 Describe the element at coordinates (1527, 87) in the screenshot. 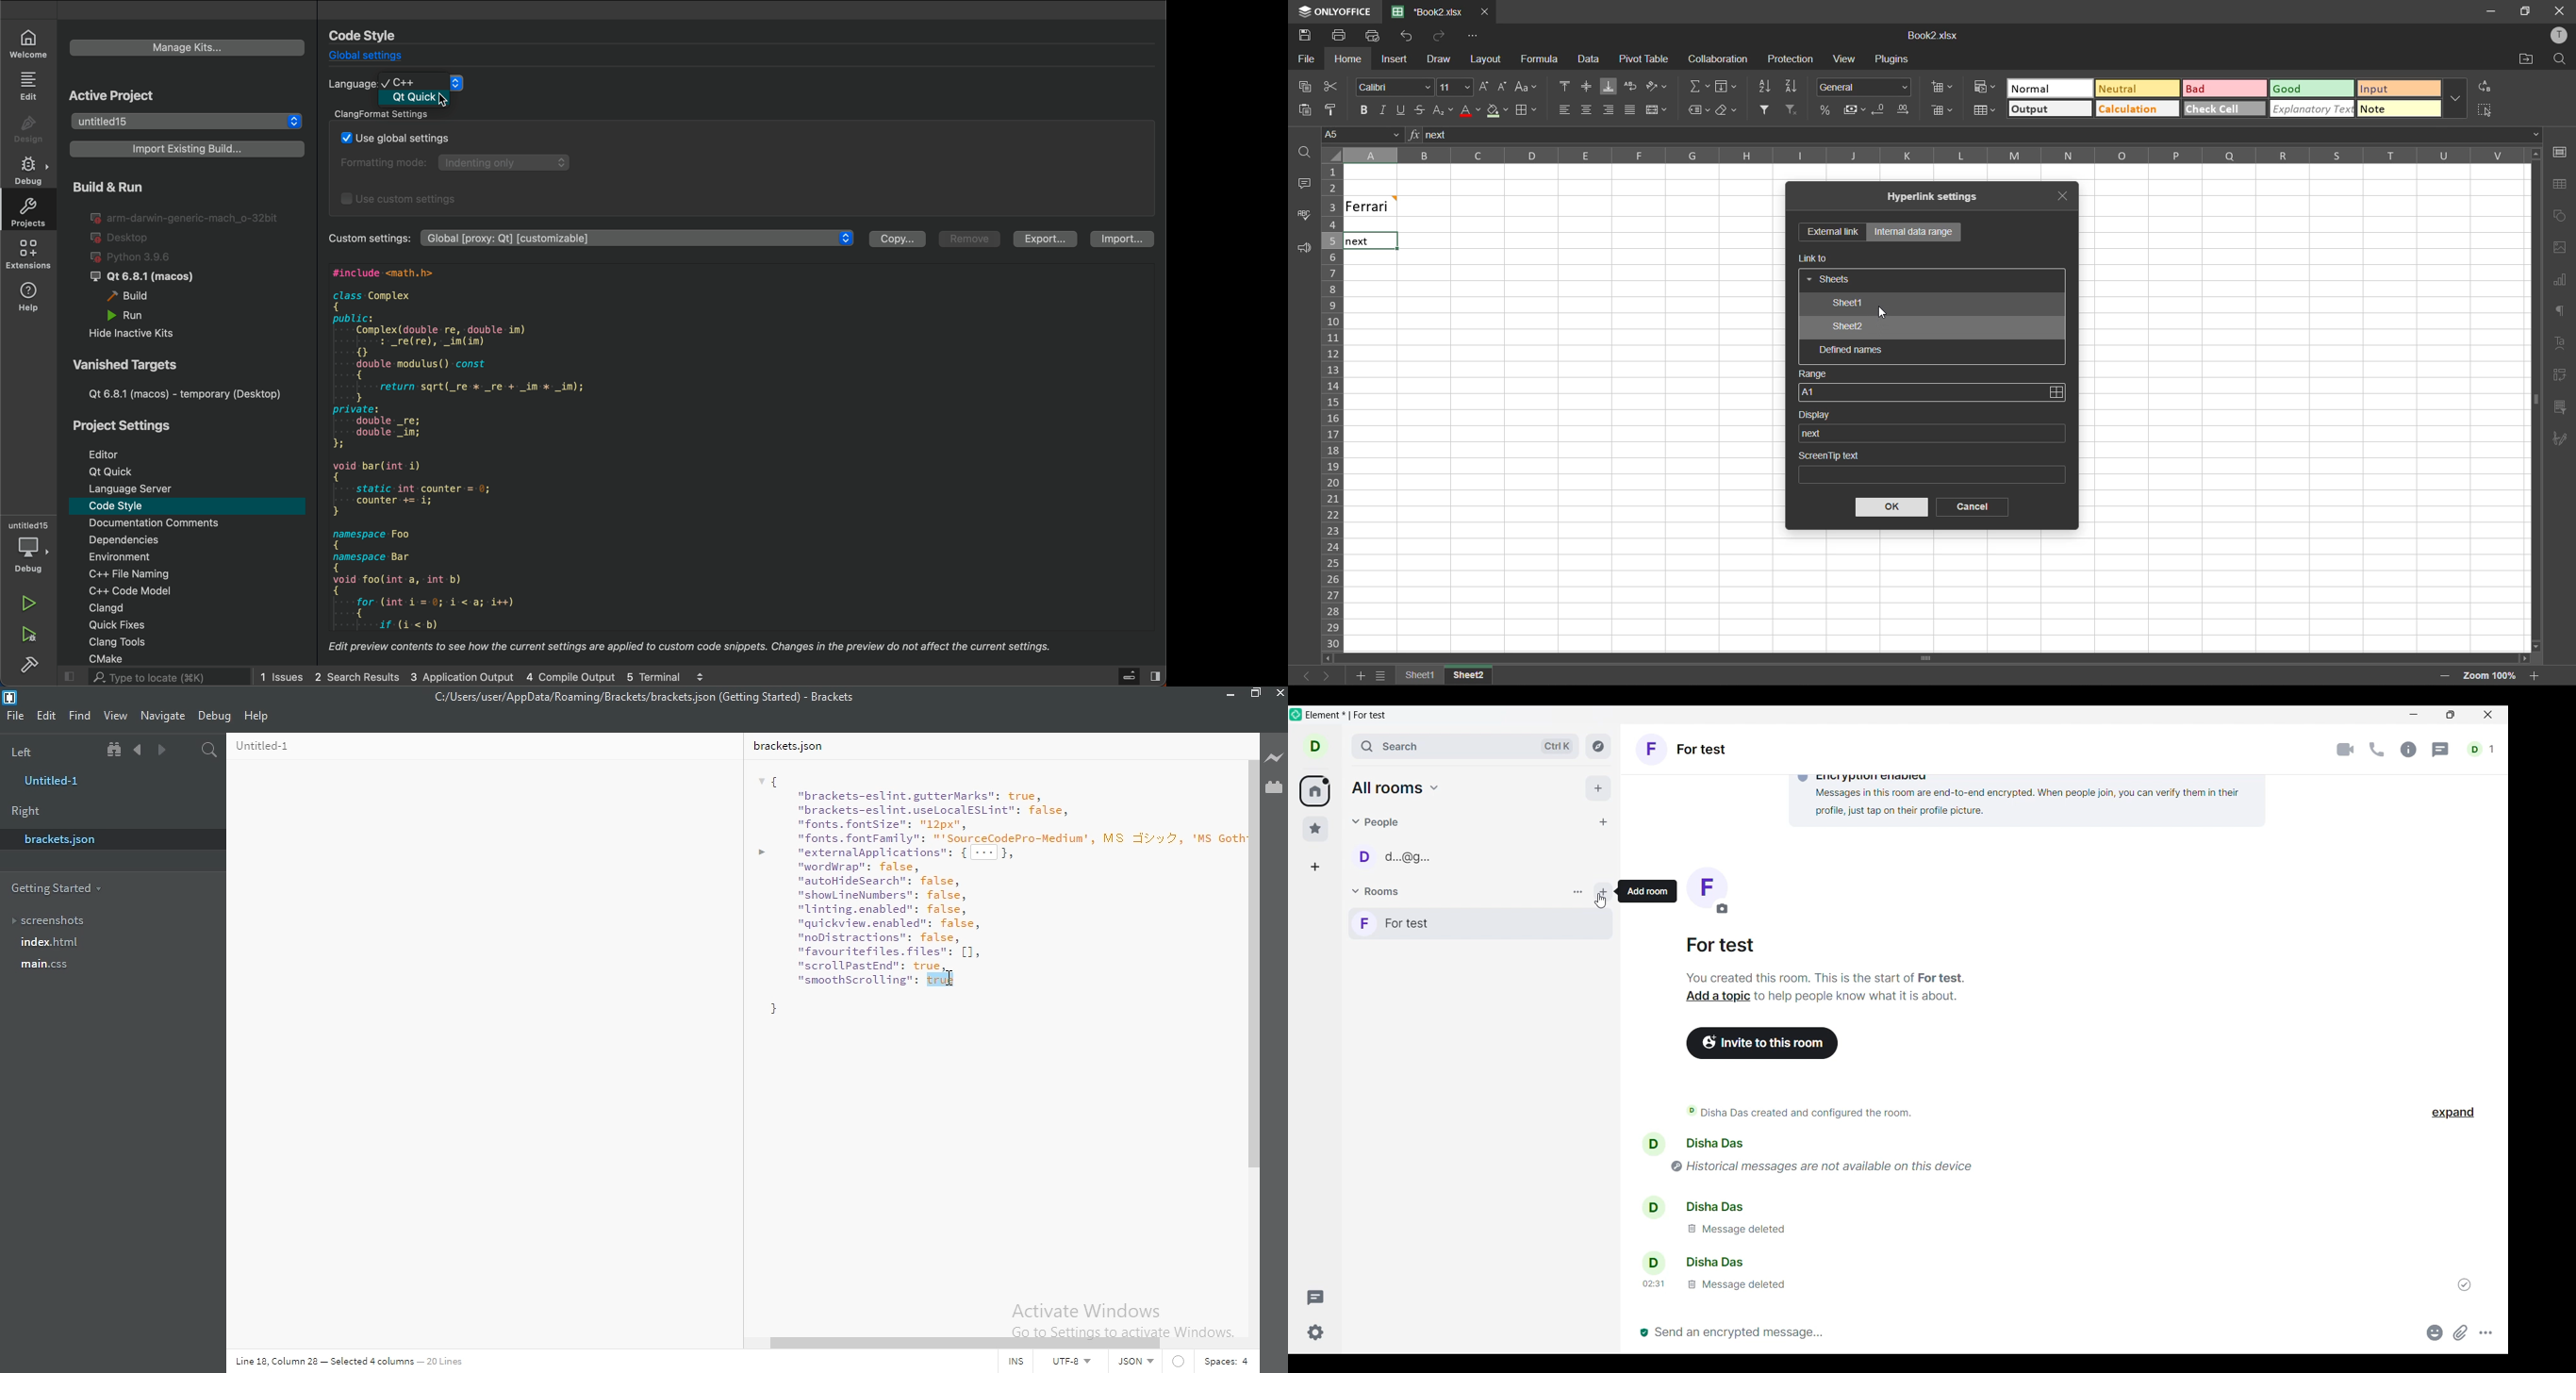

I see `change case` at that location.